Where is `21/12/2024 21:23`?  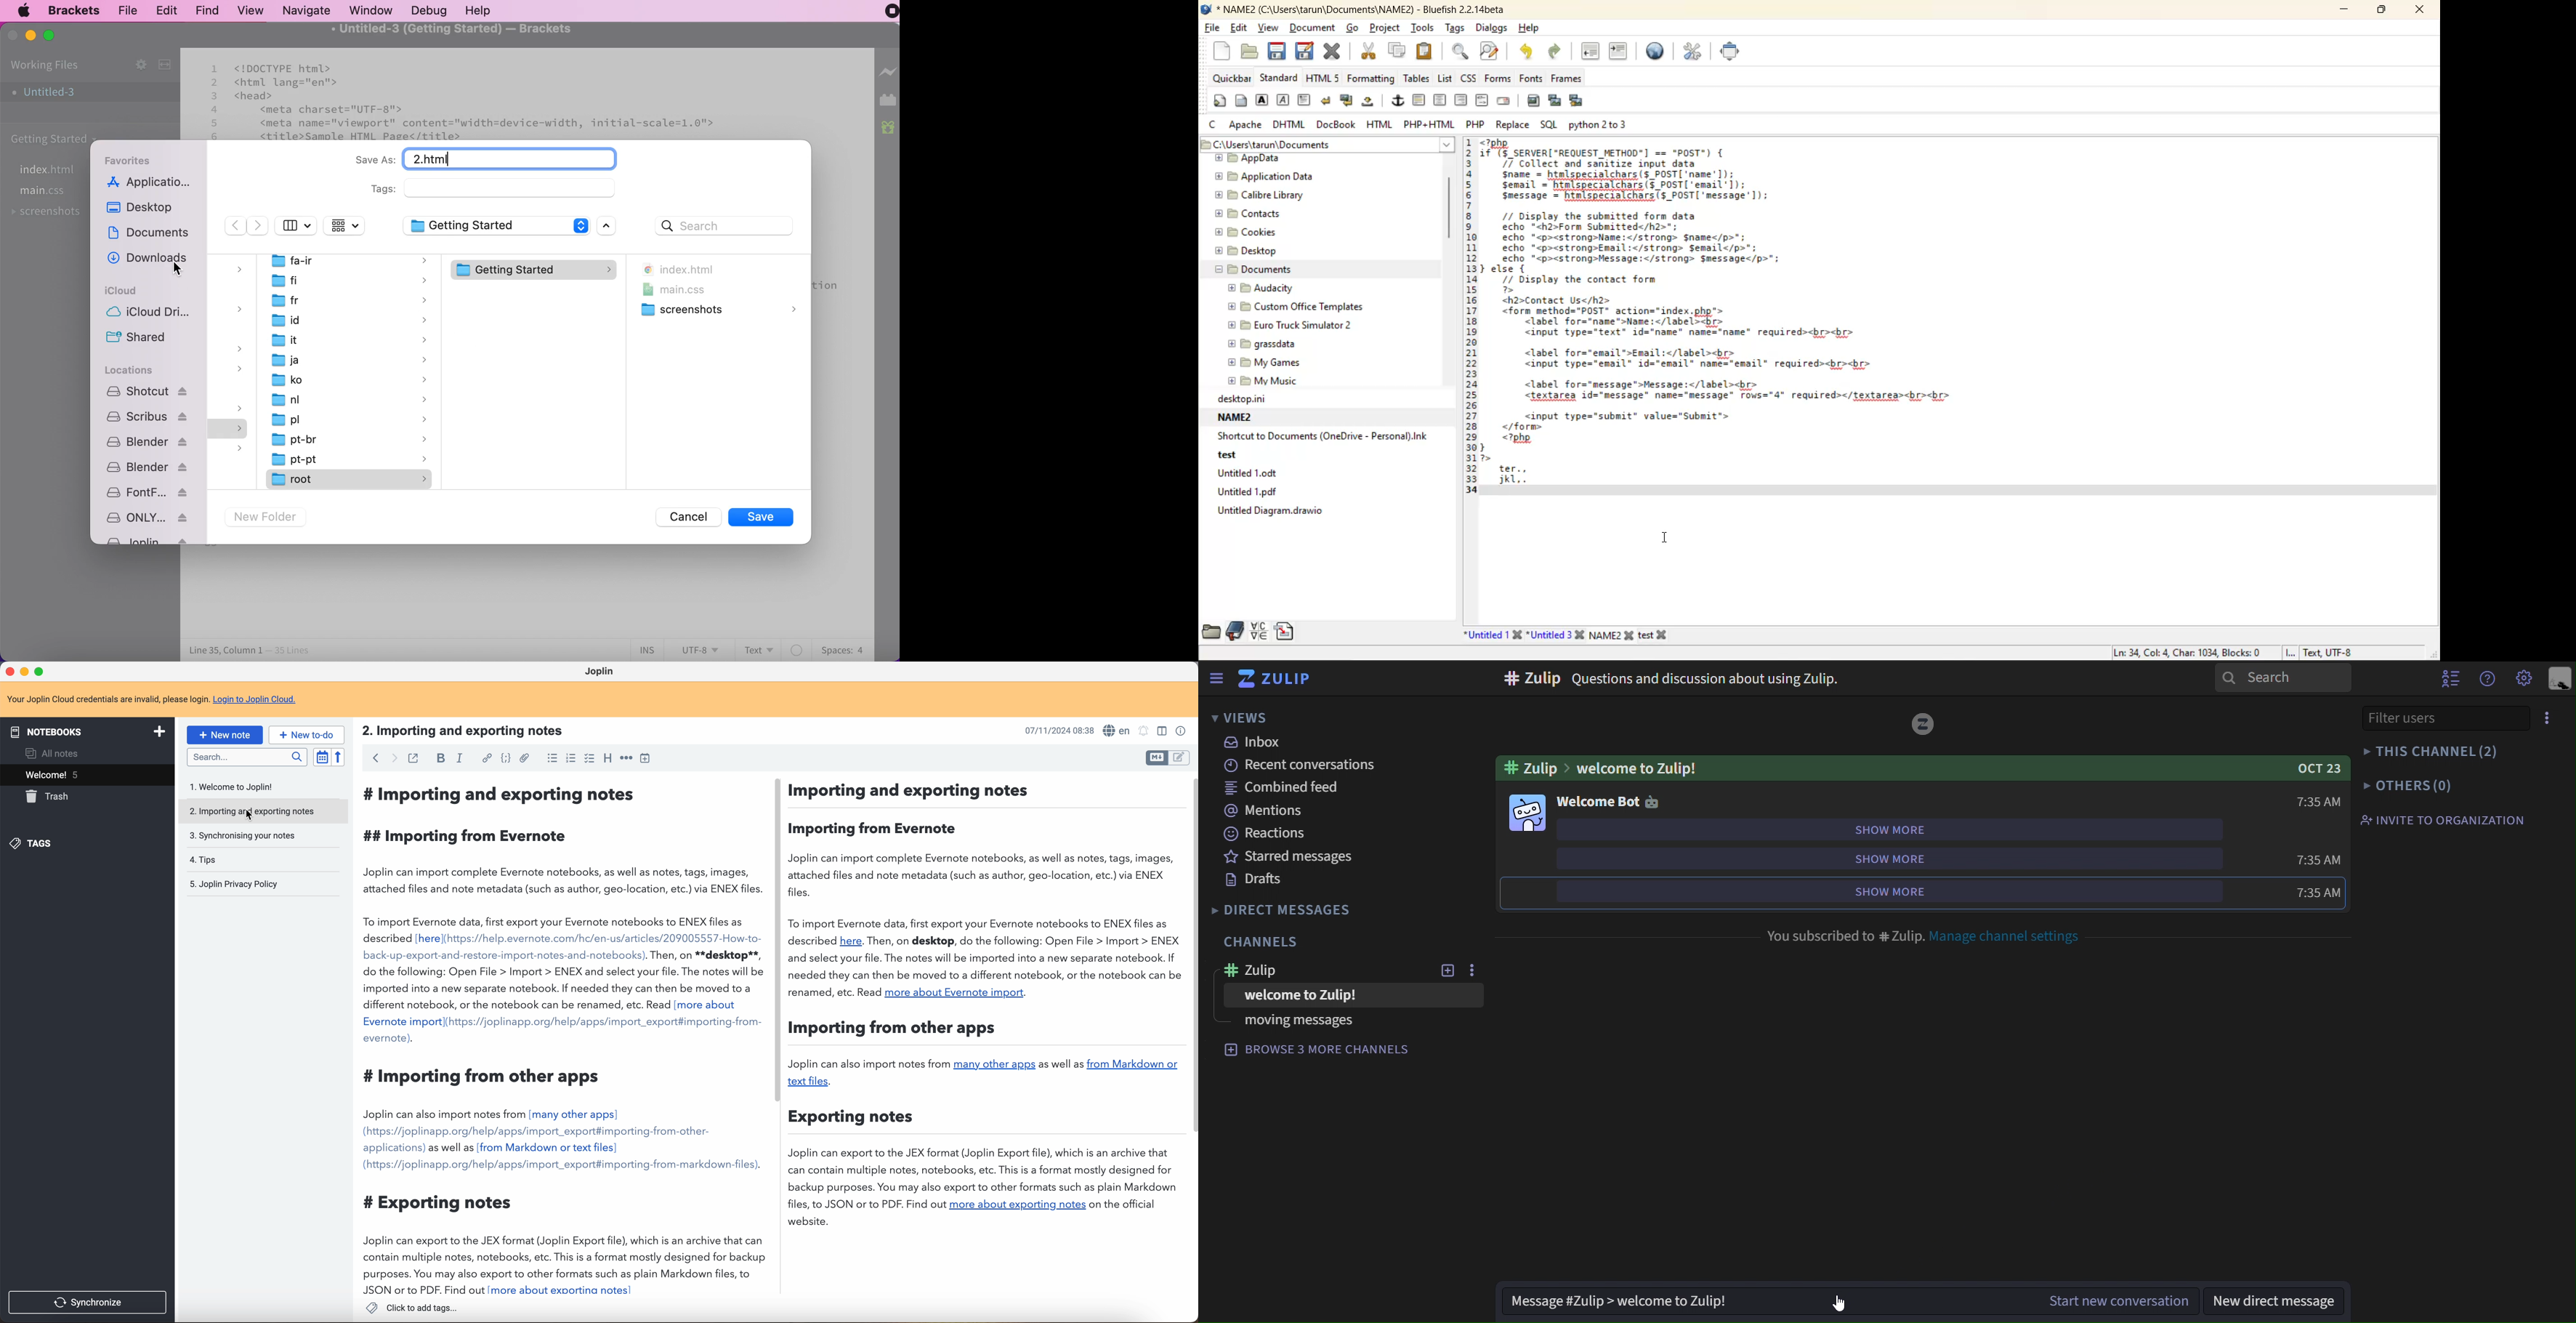 21/12/2024 21:23 is located at coordinates (1055, 730).